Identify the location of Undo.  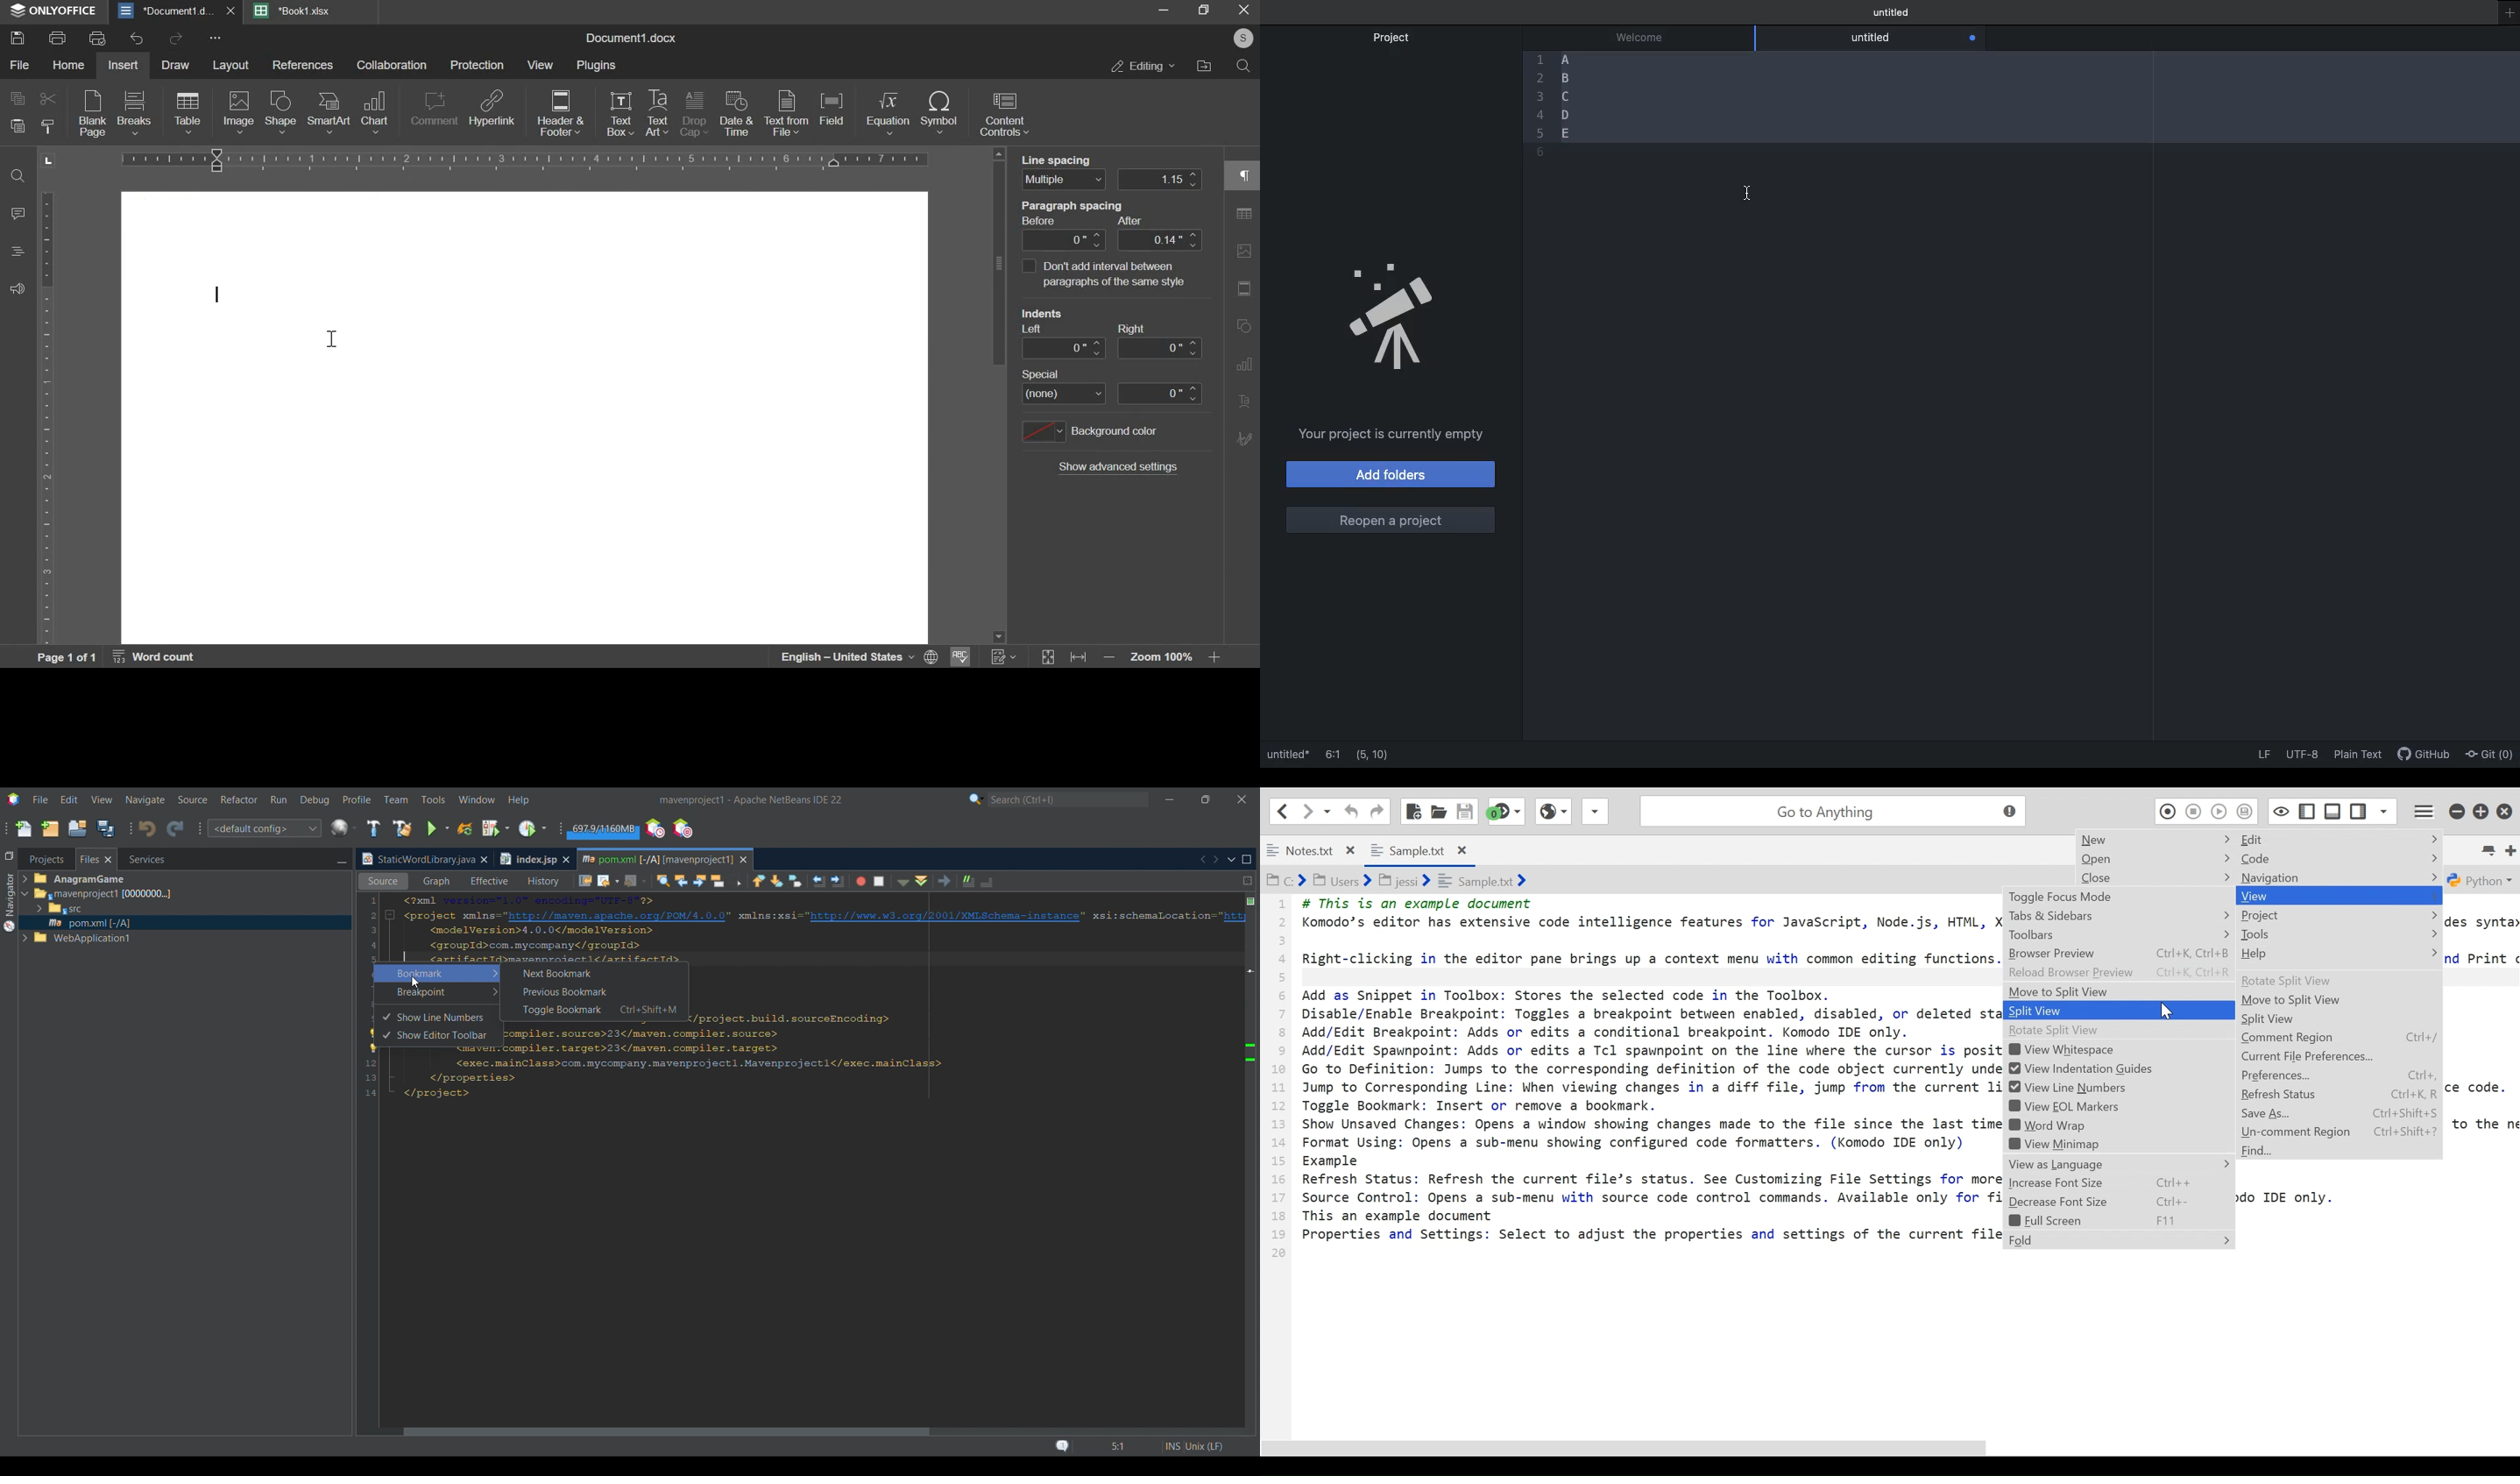
(1352, 810).